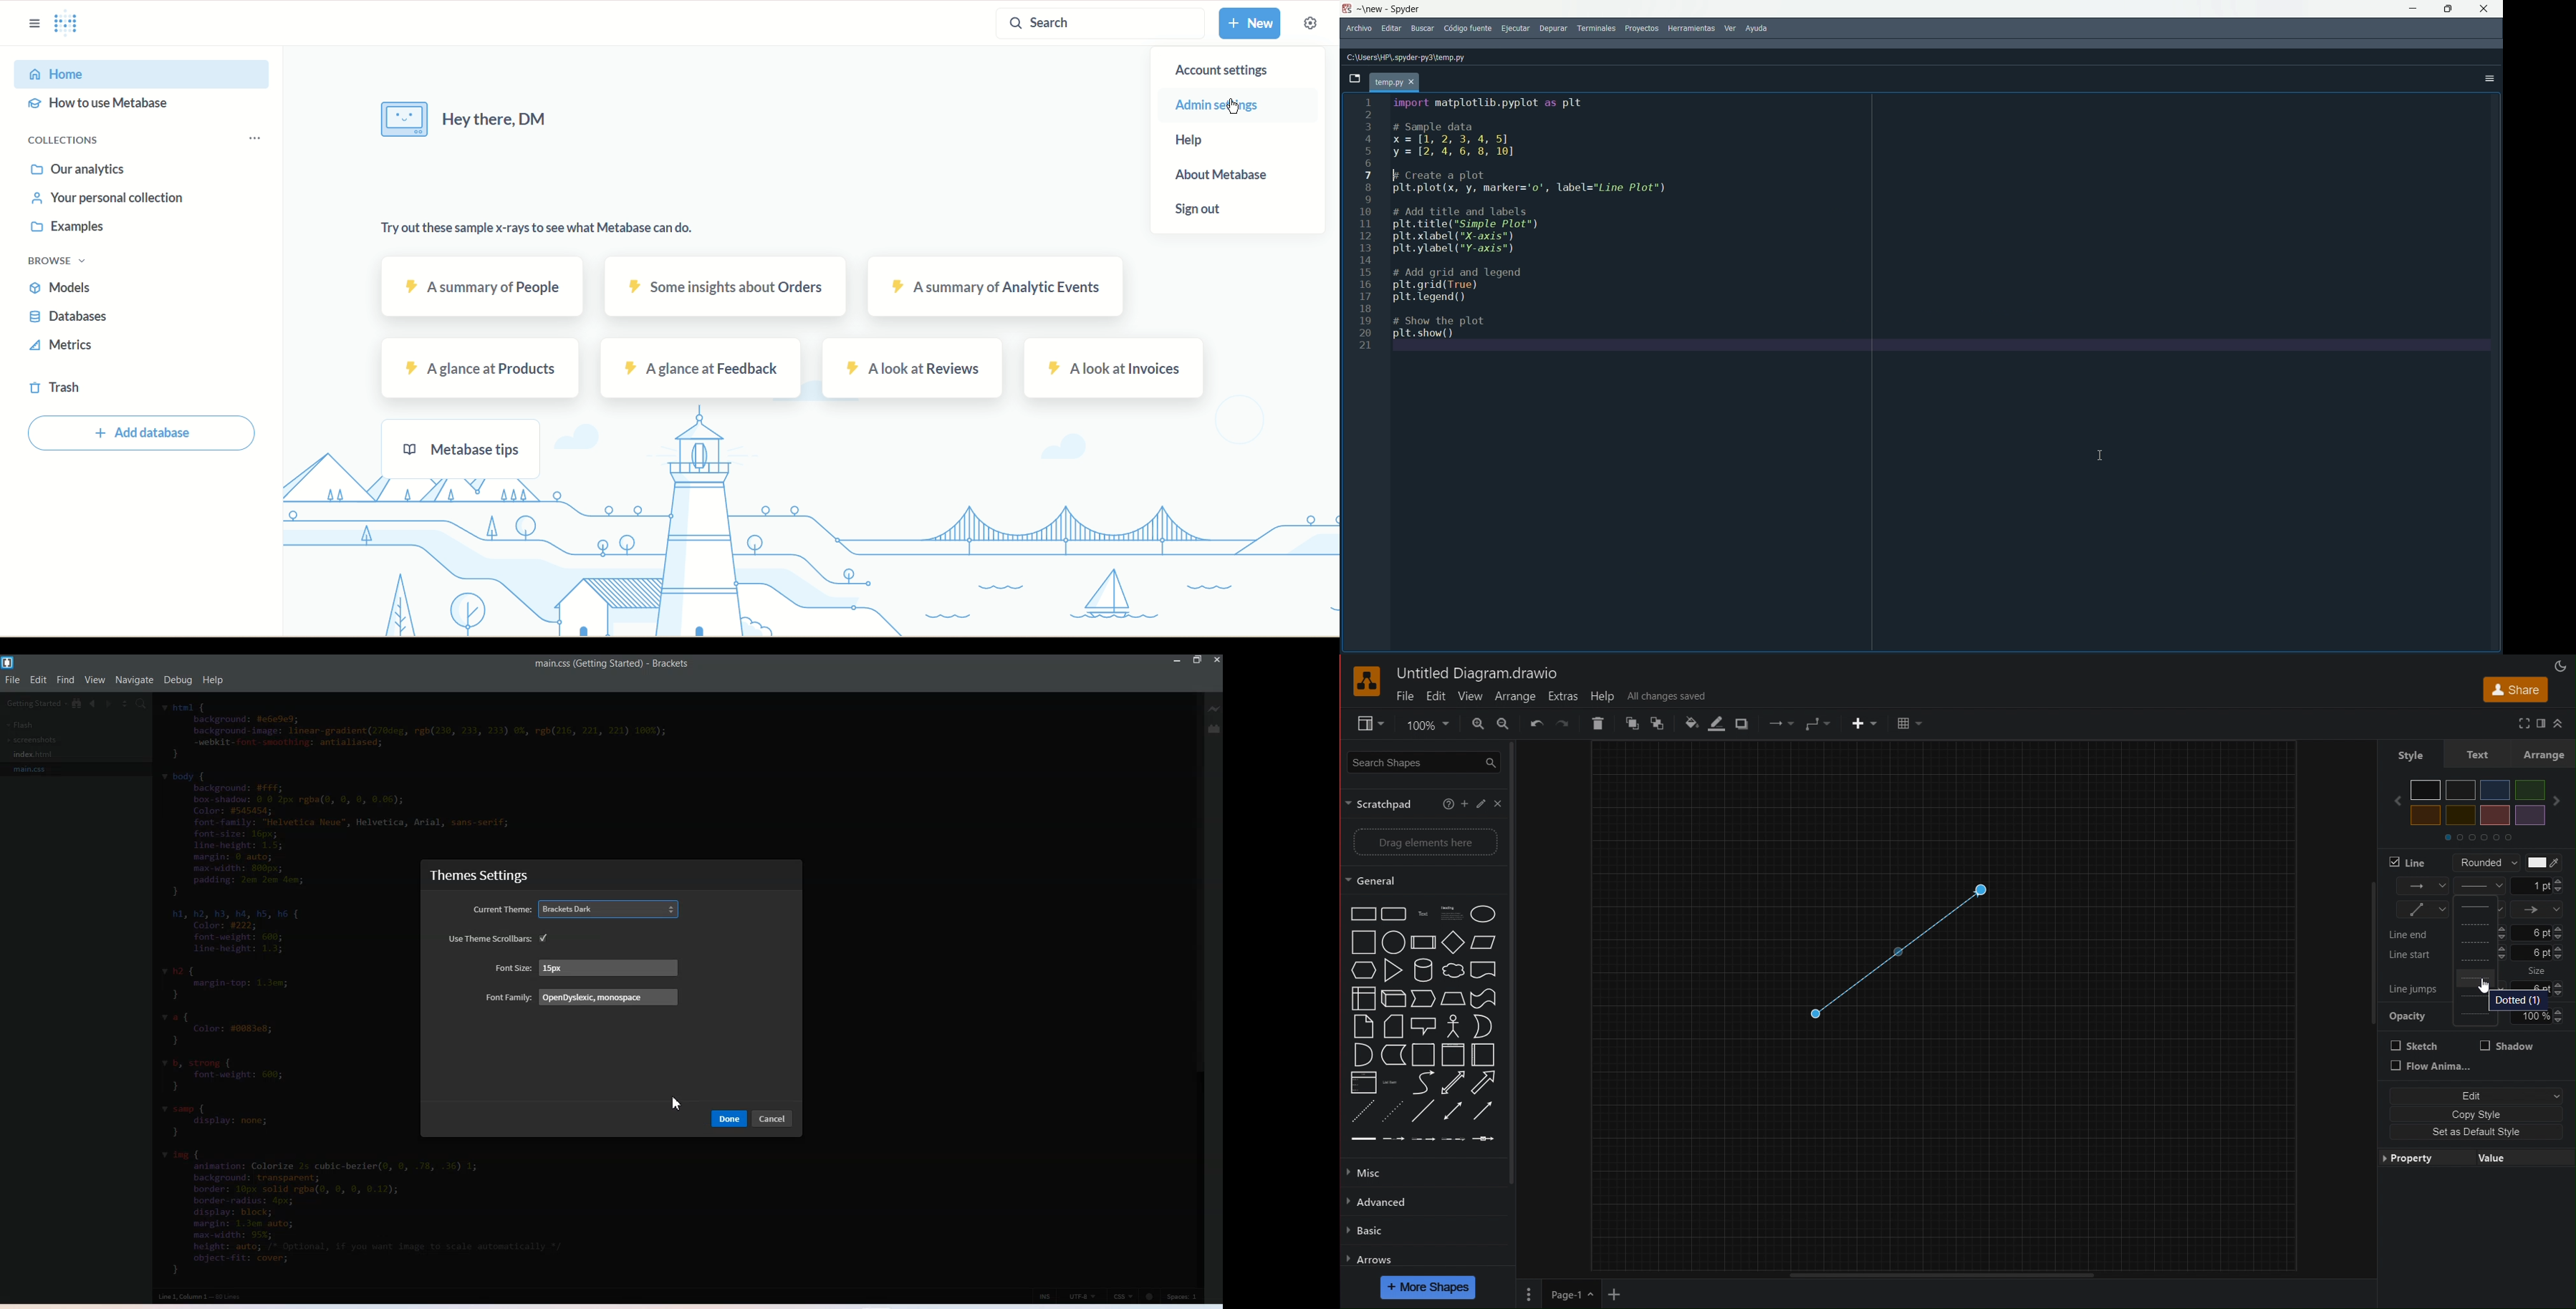  Describe the element at coordinates (371, 1212) in the screenshot. I see `code` at that location.